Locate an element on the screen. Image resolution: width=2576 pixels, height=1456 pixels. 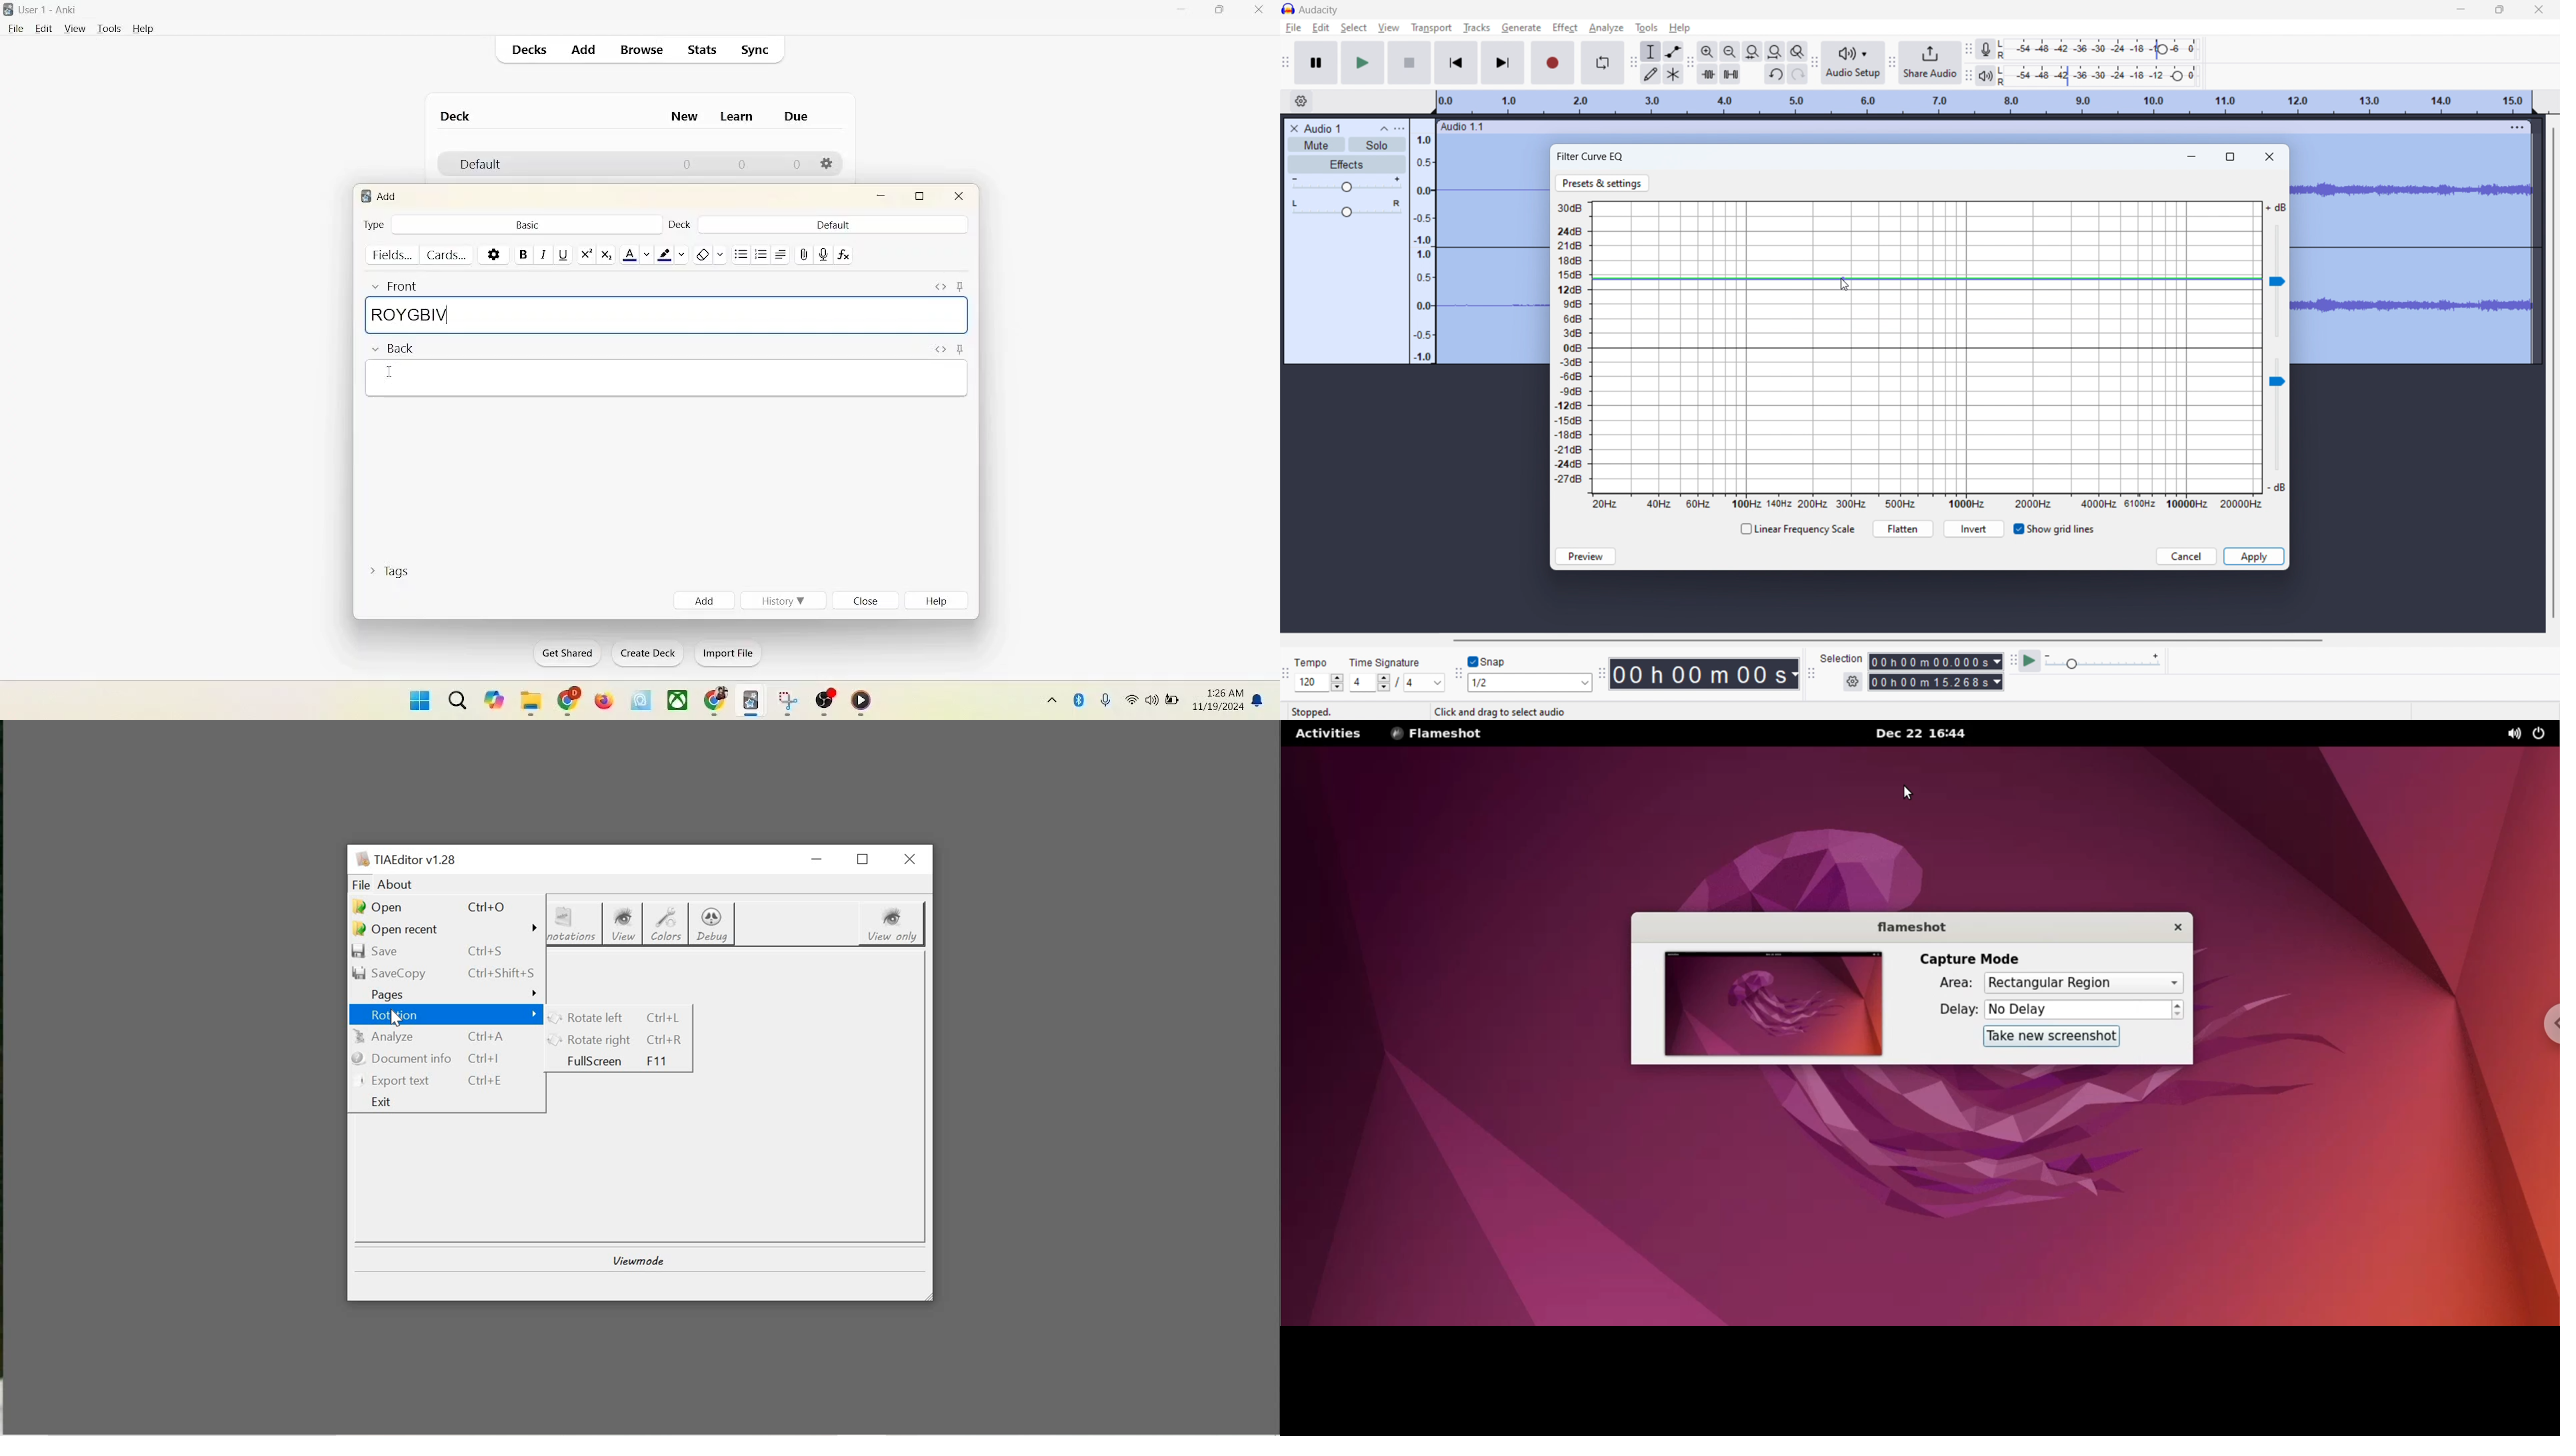
preview is located at coordinates (1585, 556).